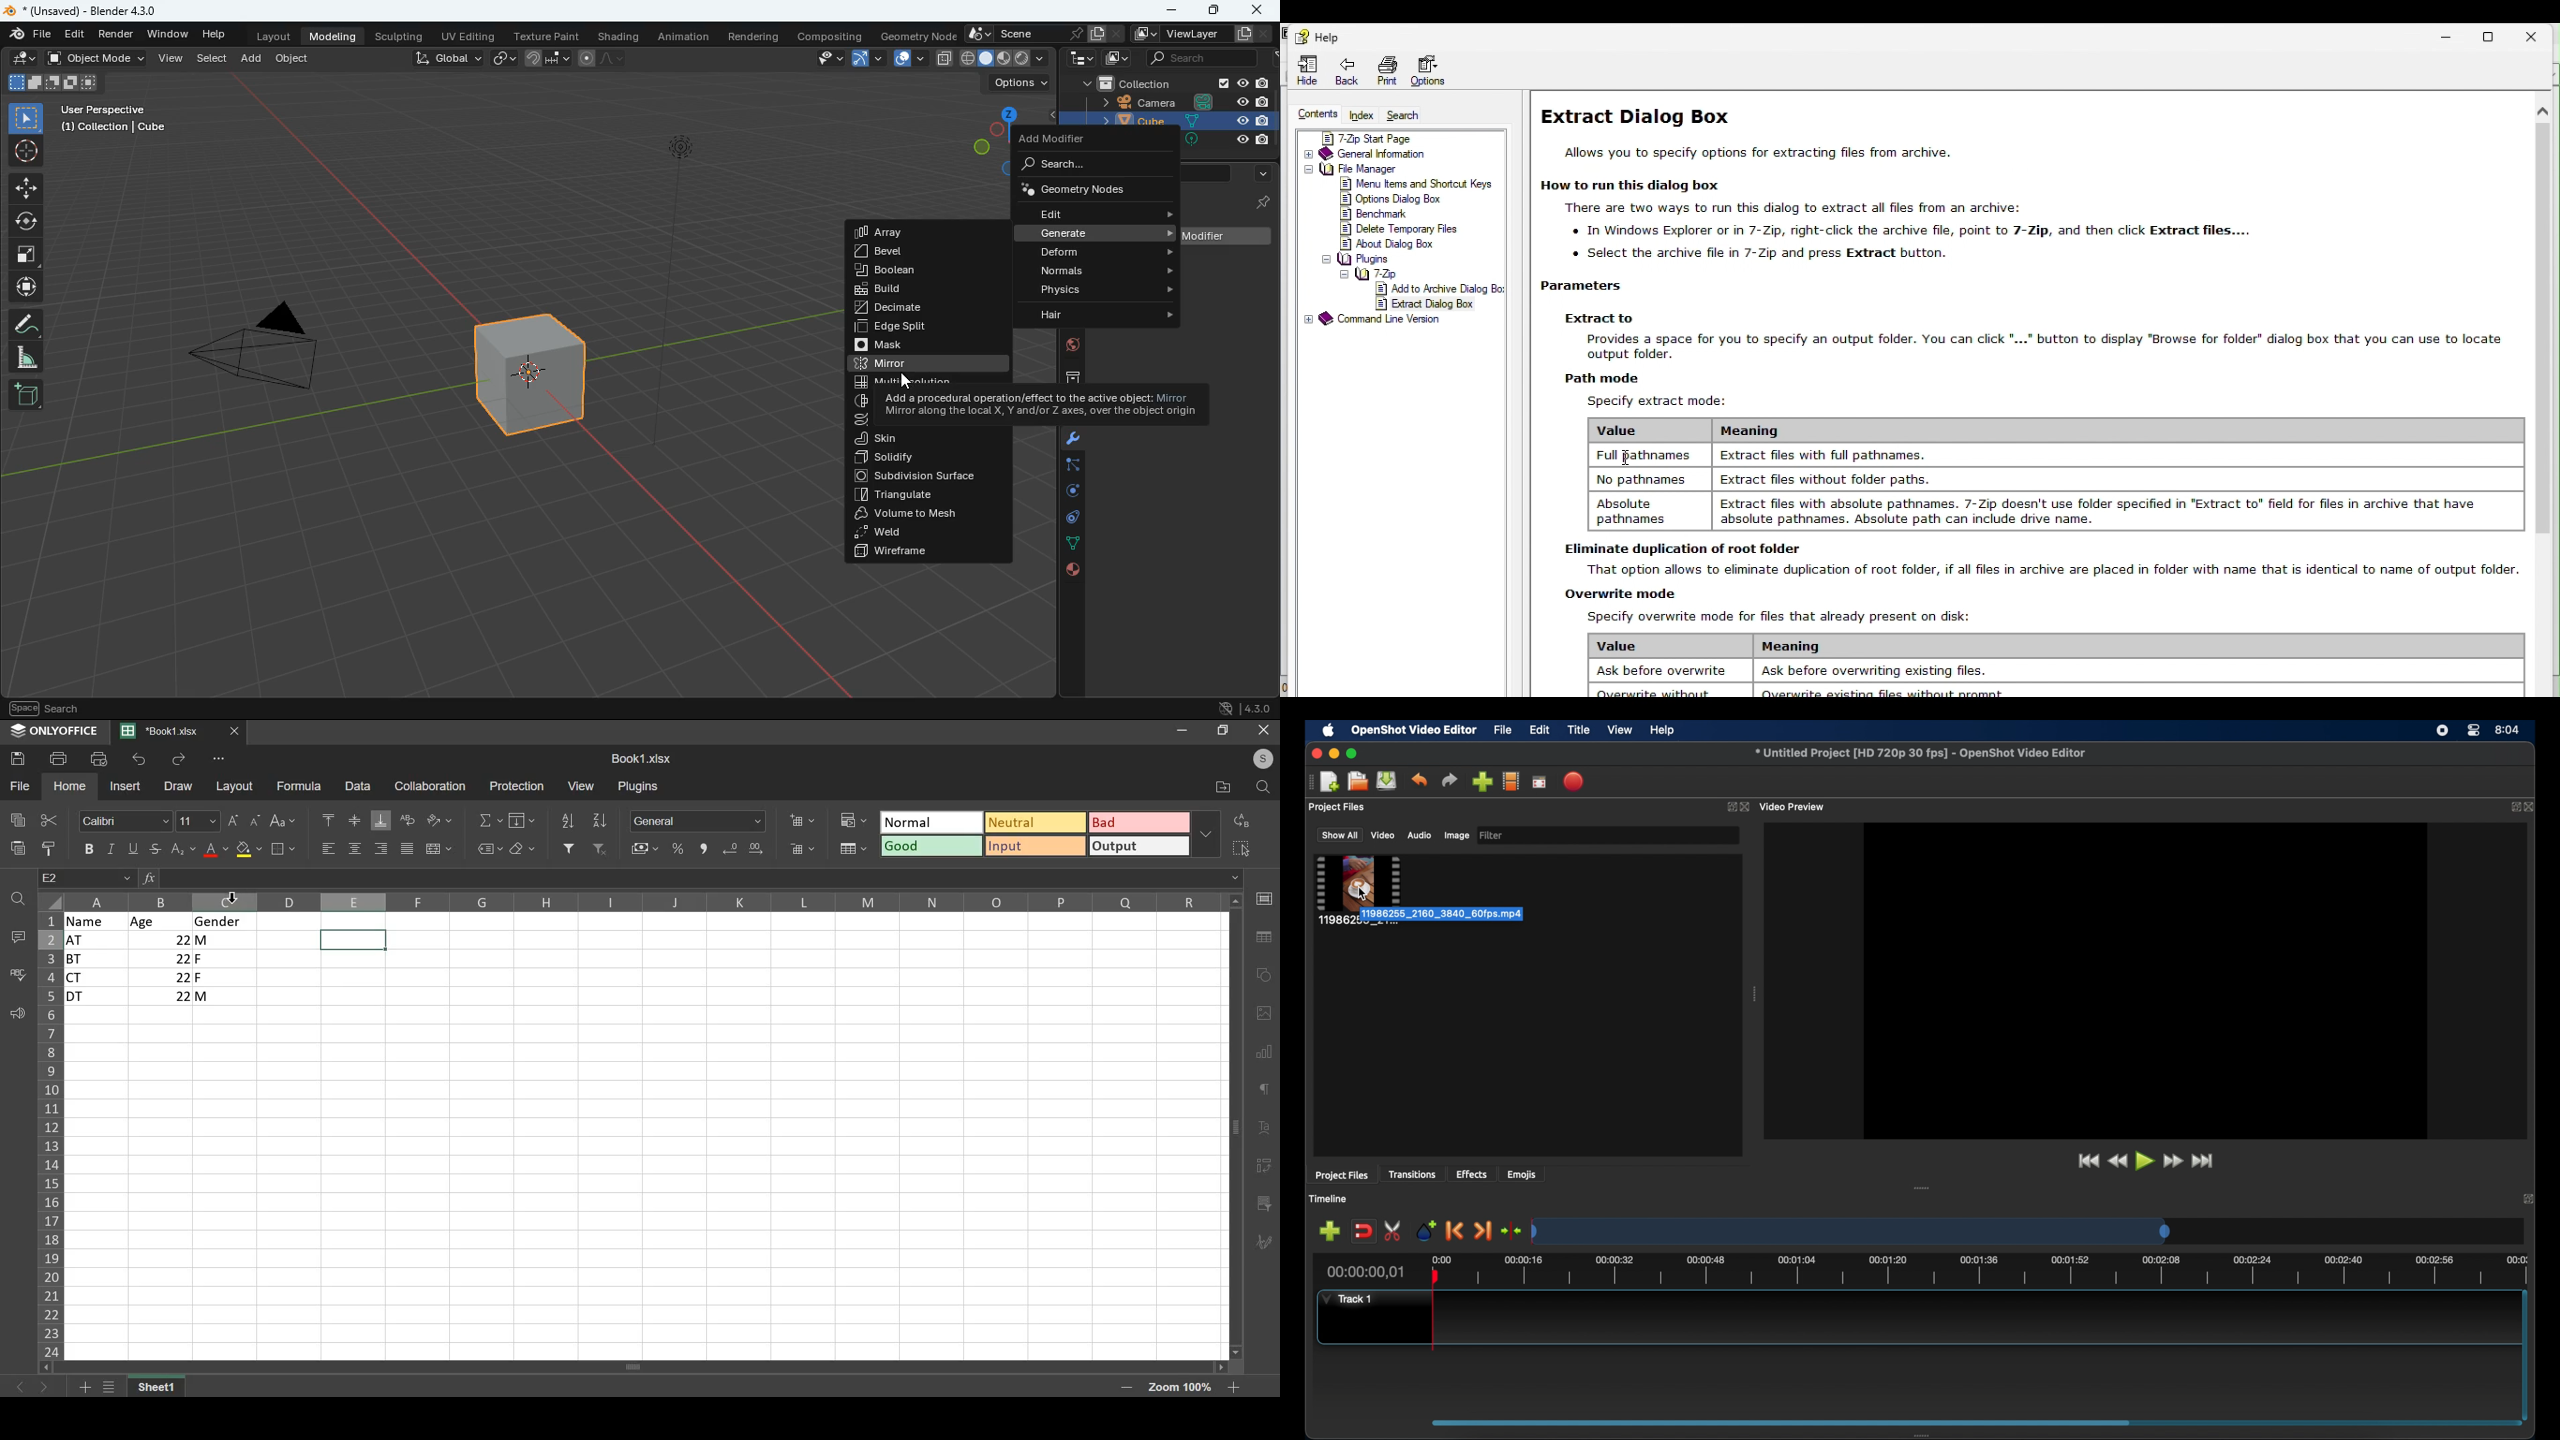 The image size is (2576, 1456). What do you see at coordinates (86, 1385) in the screenshot?
I see `add sheet` at bounding box center [86, 1385].